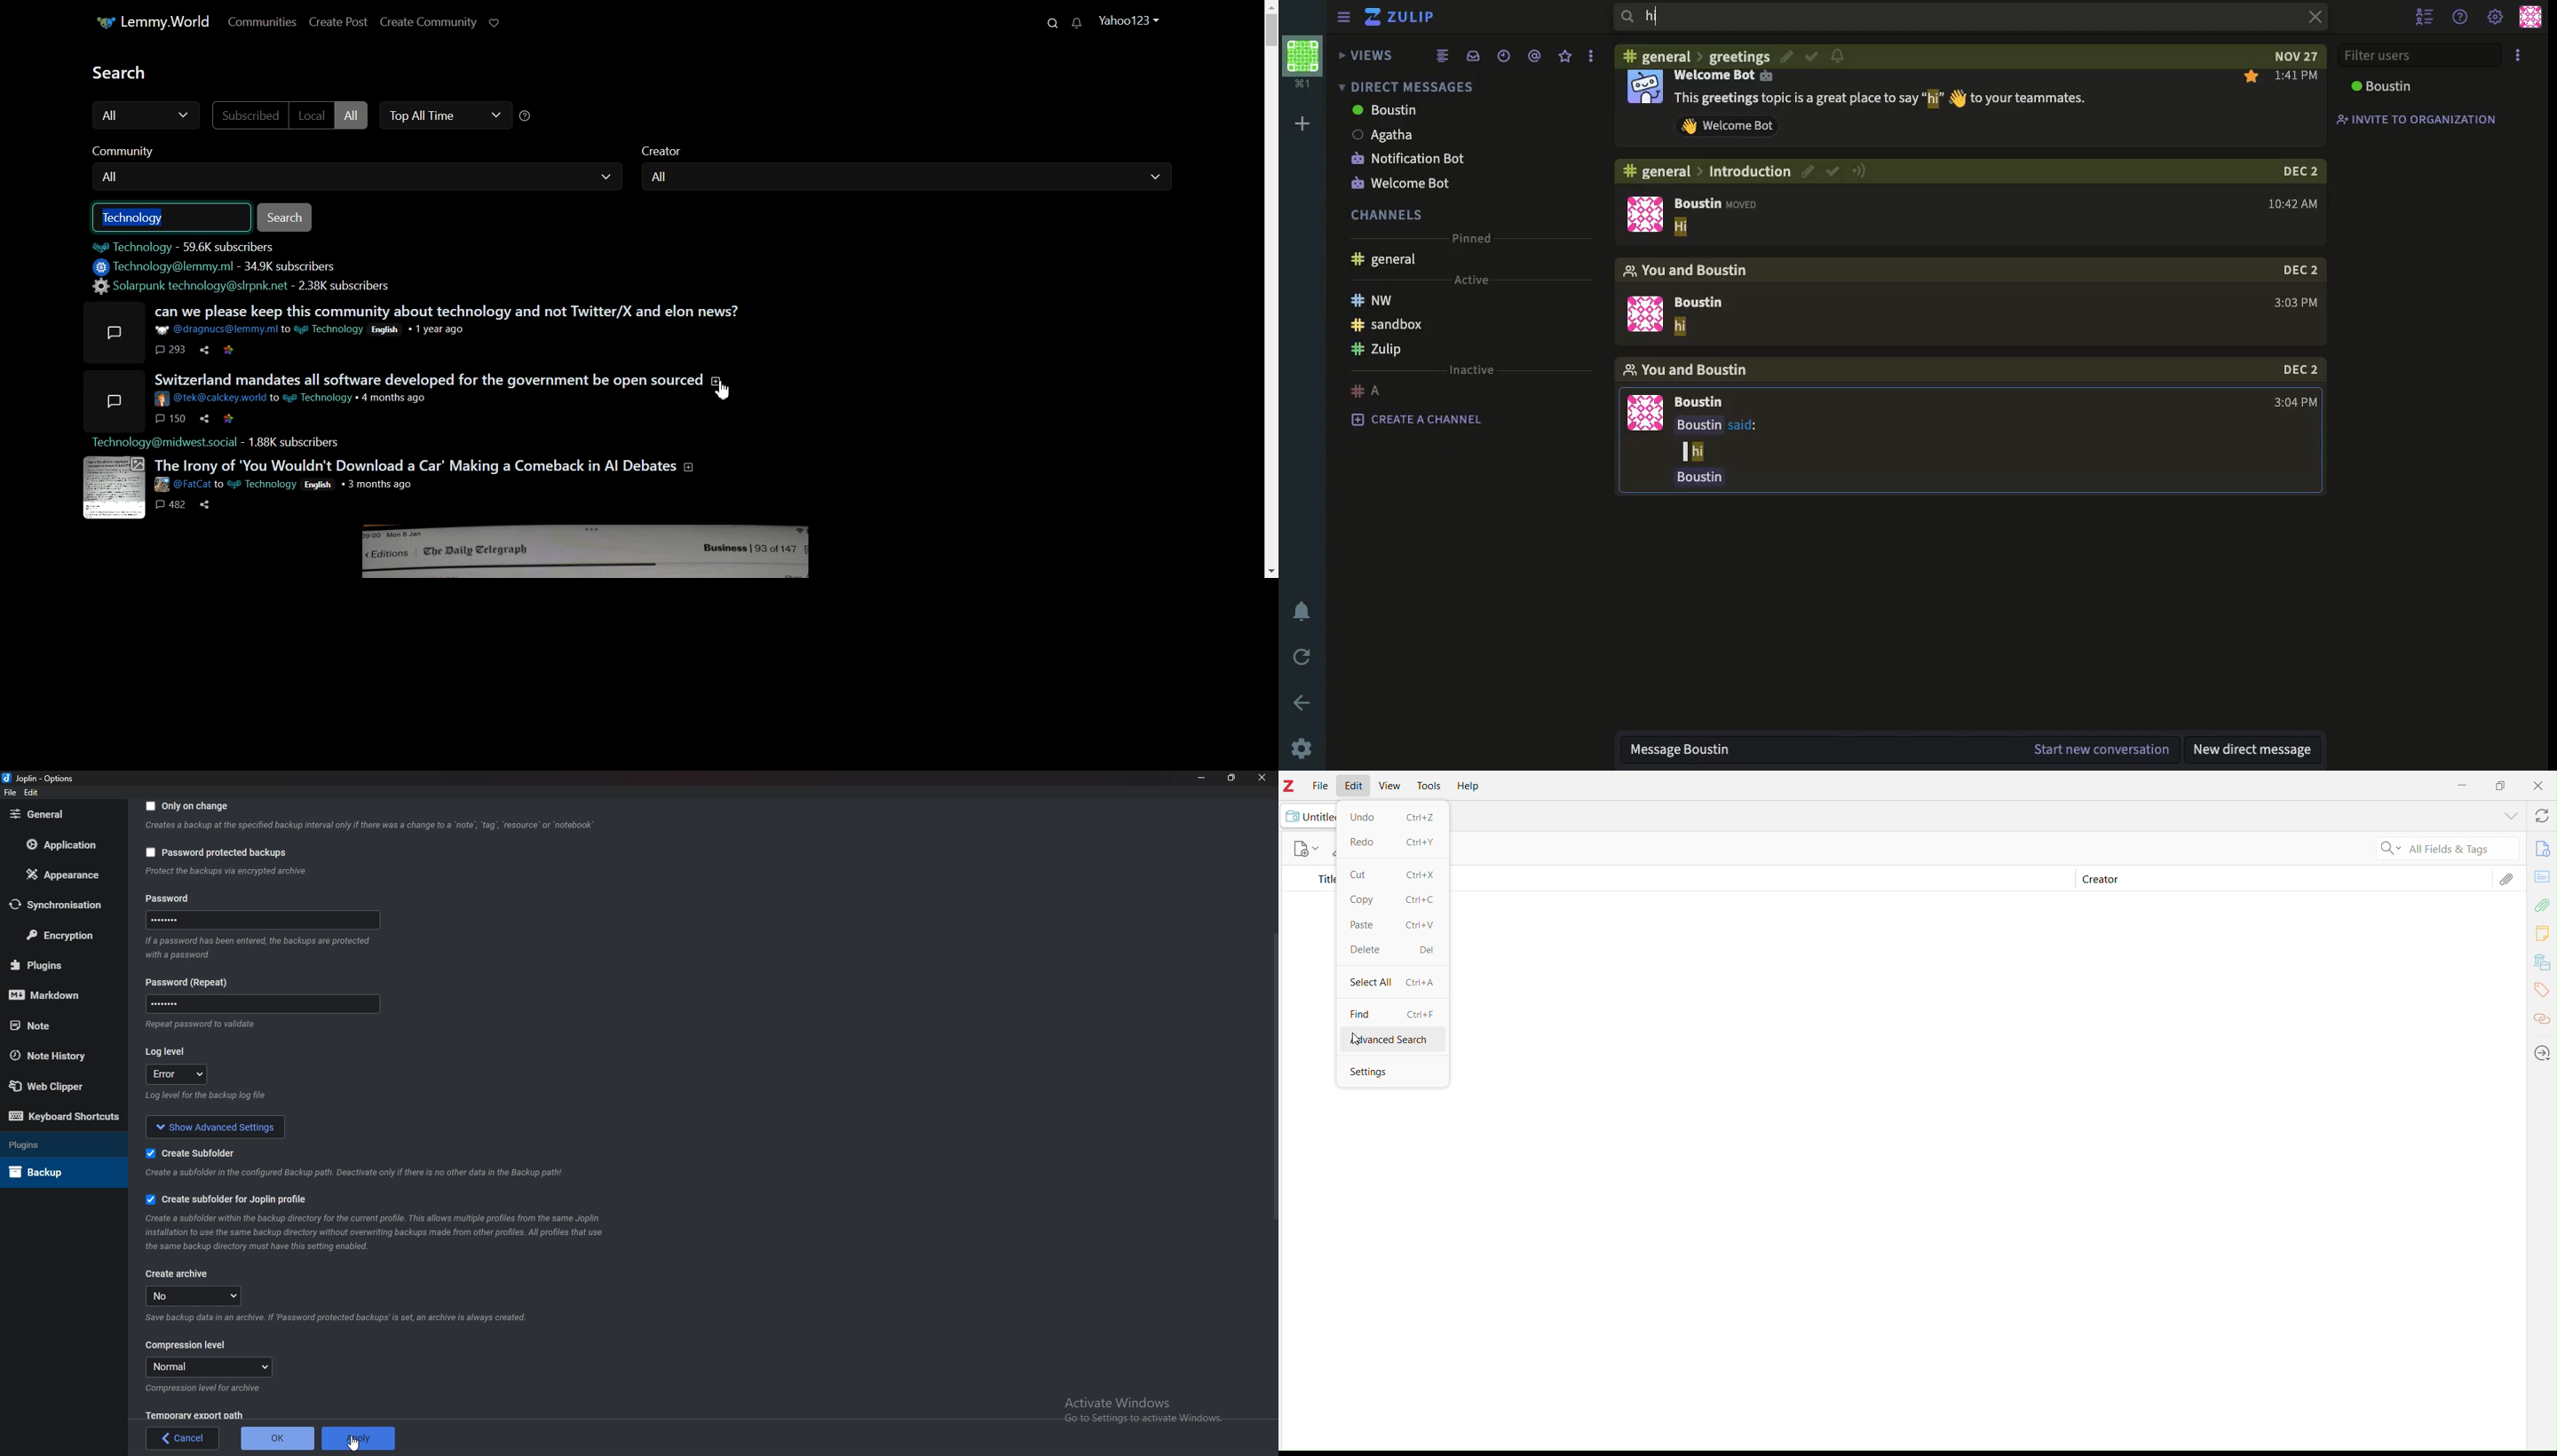  Describe the element at coordinates (386, 1233) in the screenshot. I see `Info on subfolder for joplin profile` at that location.